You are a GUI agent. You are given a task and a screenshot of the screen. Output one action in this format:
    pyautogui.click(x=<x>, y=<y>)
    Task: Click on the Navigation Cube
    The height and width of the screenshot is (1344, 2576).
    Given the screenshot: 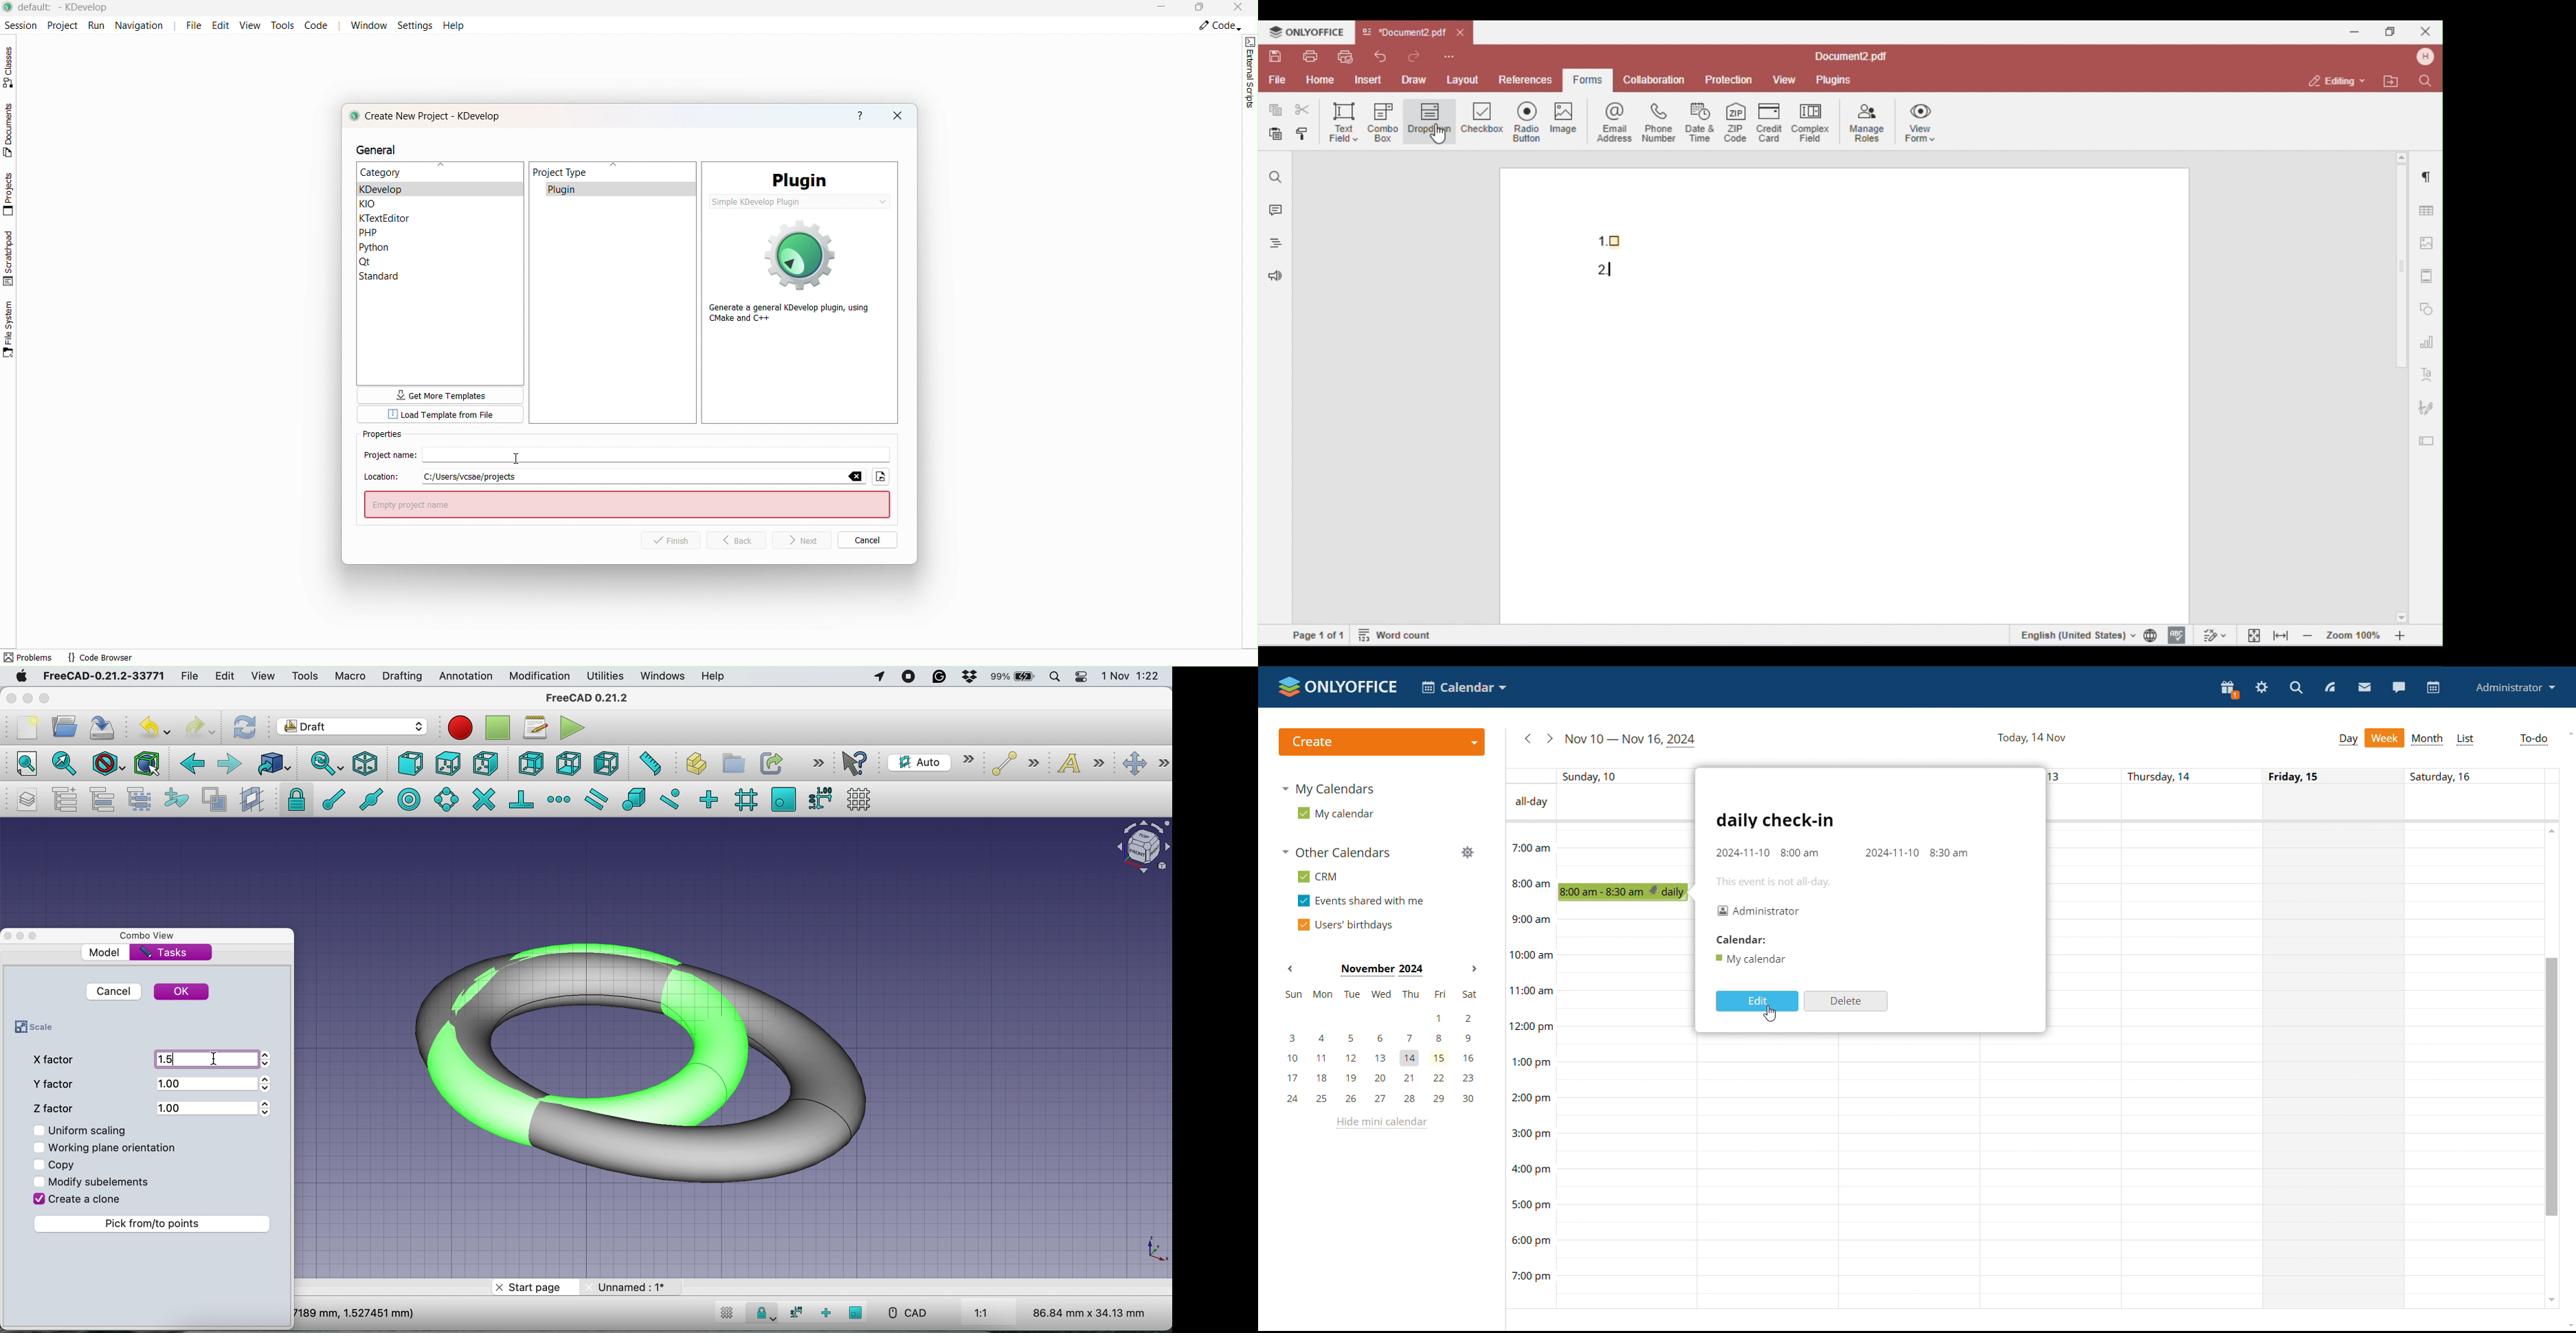 What is the action you would take?
    pyautogui.click(x=1138, y=847)
    